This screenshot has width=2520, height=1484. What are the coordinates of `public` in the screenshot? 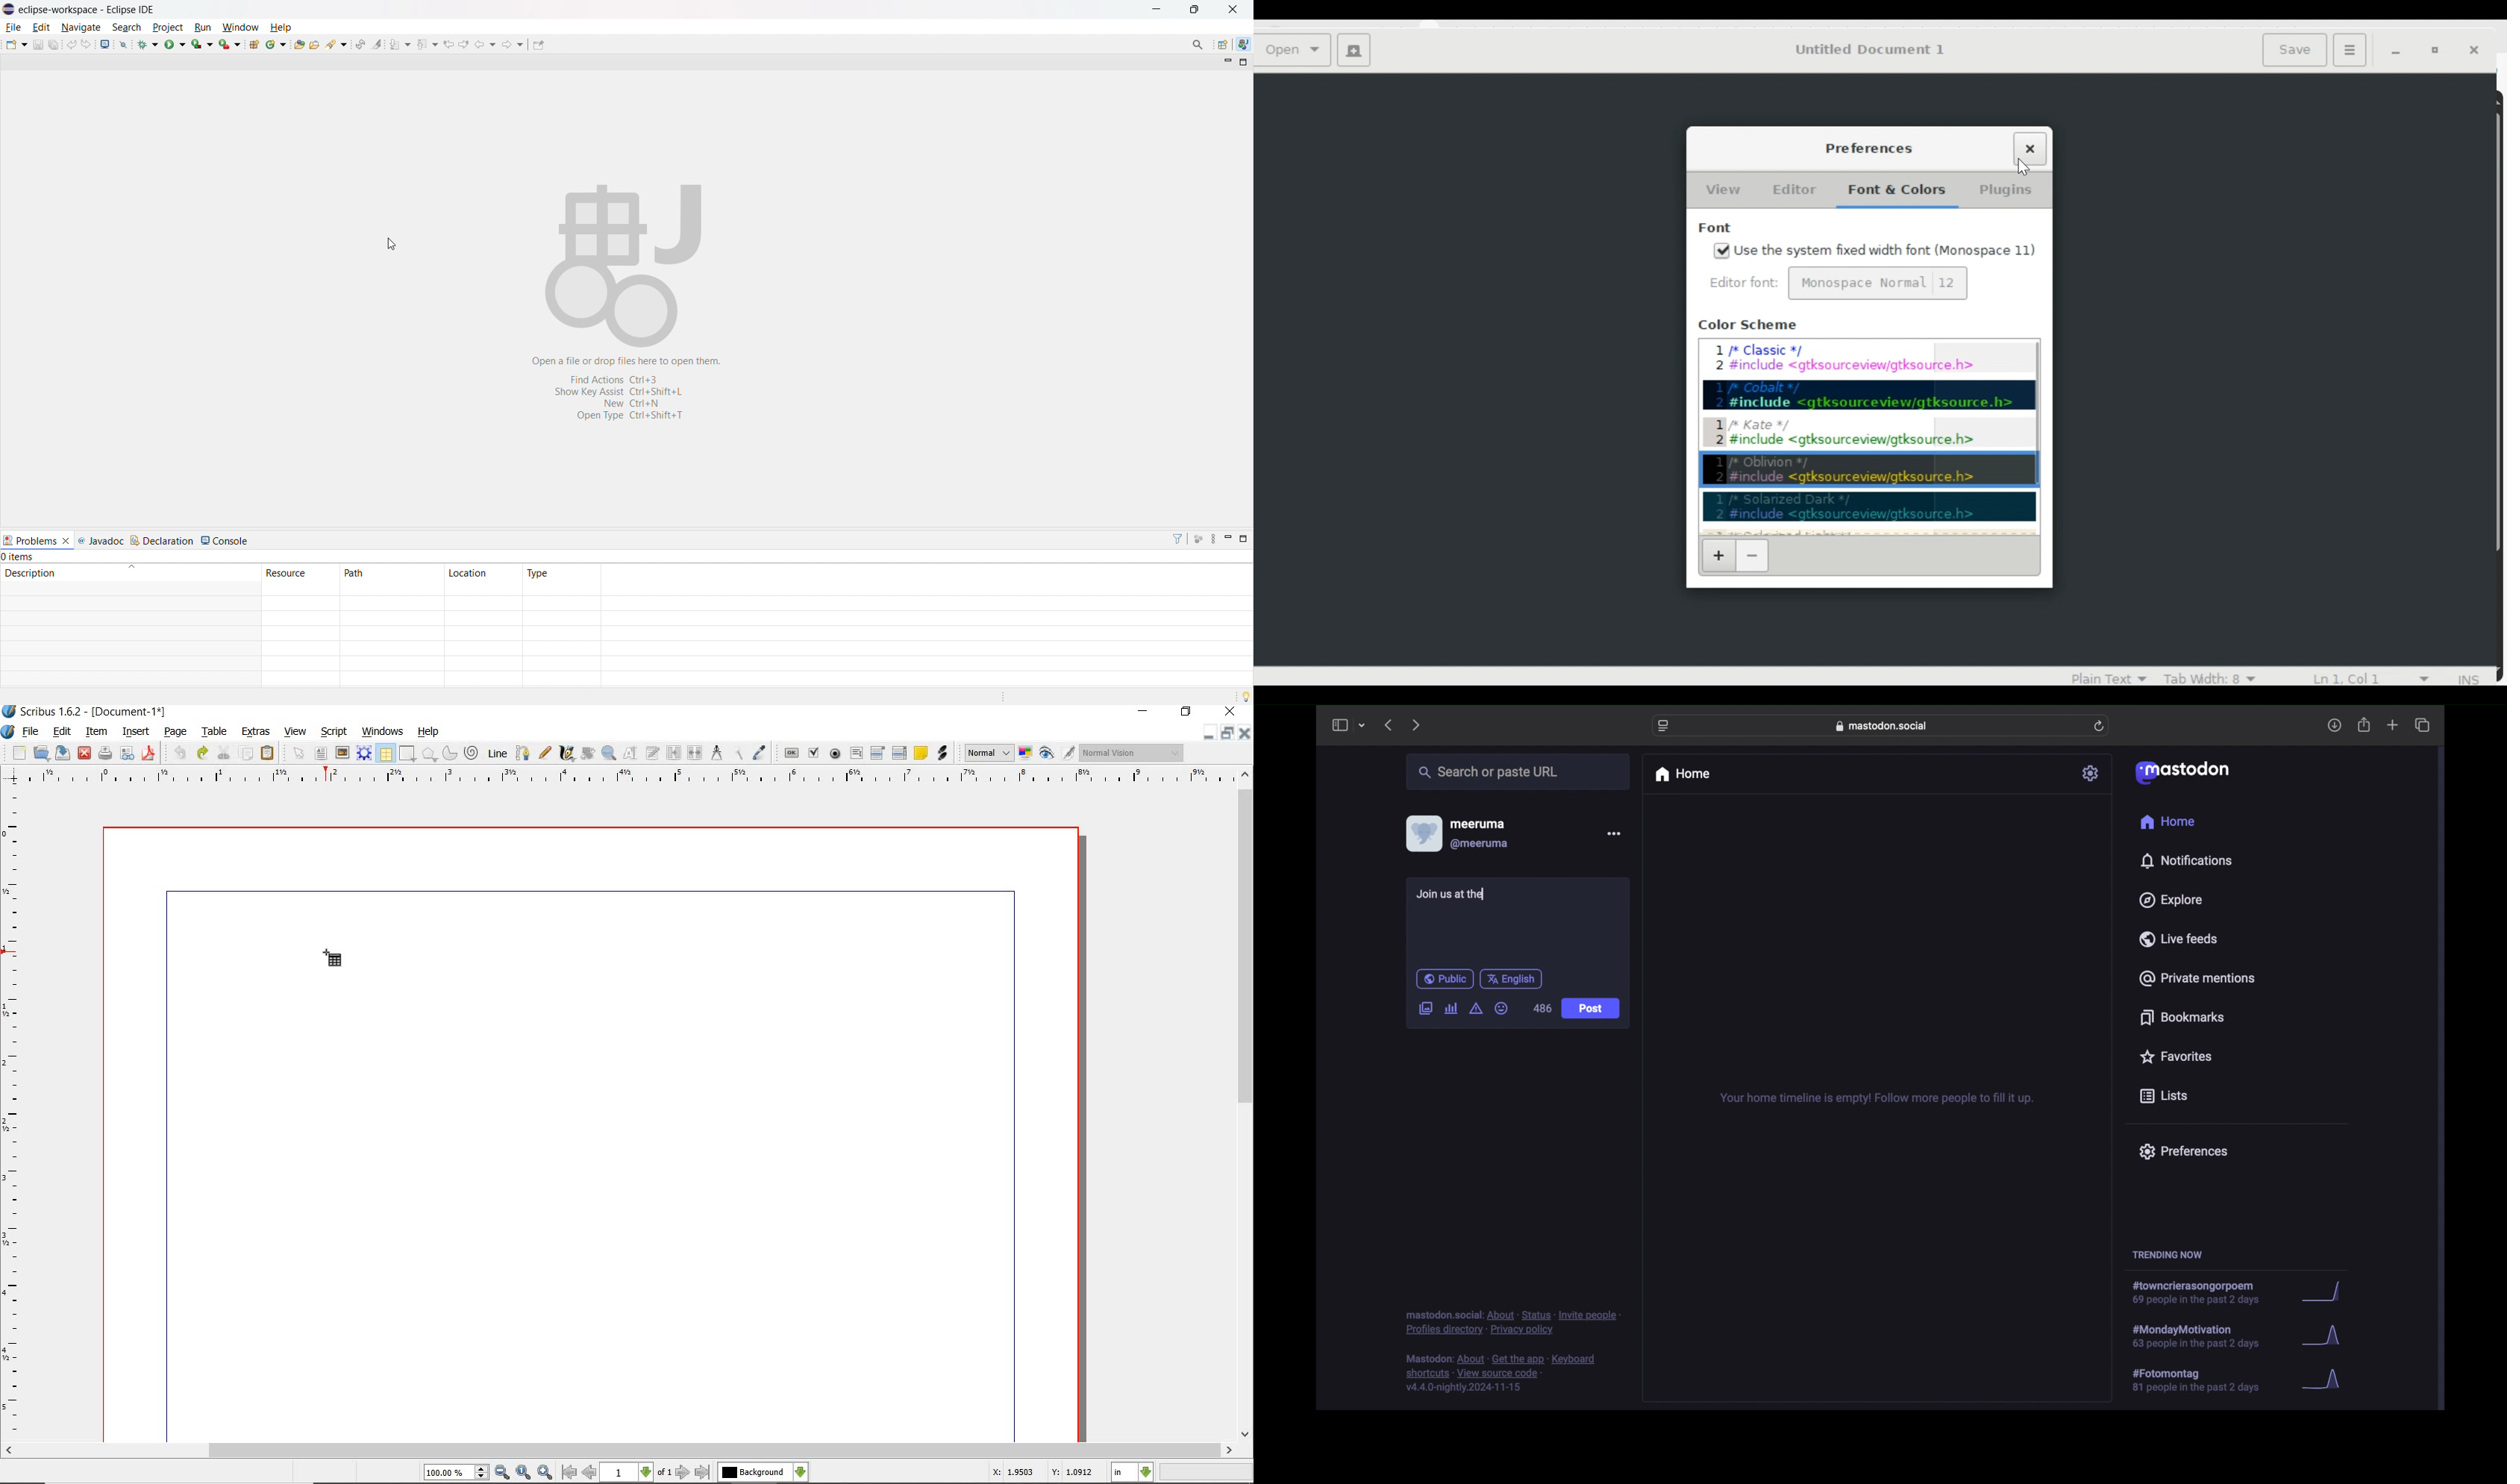 It's located at (1444, 979).